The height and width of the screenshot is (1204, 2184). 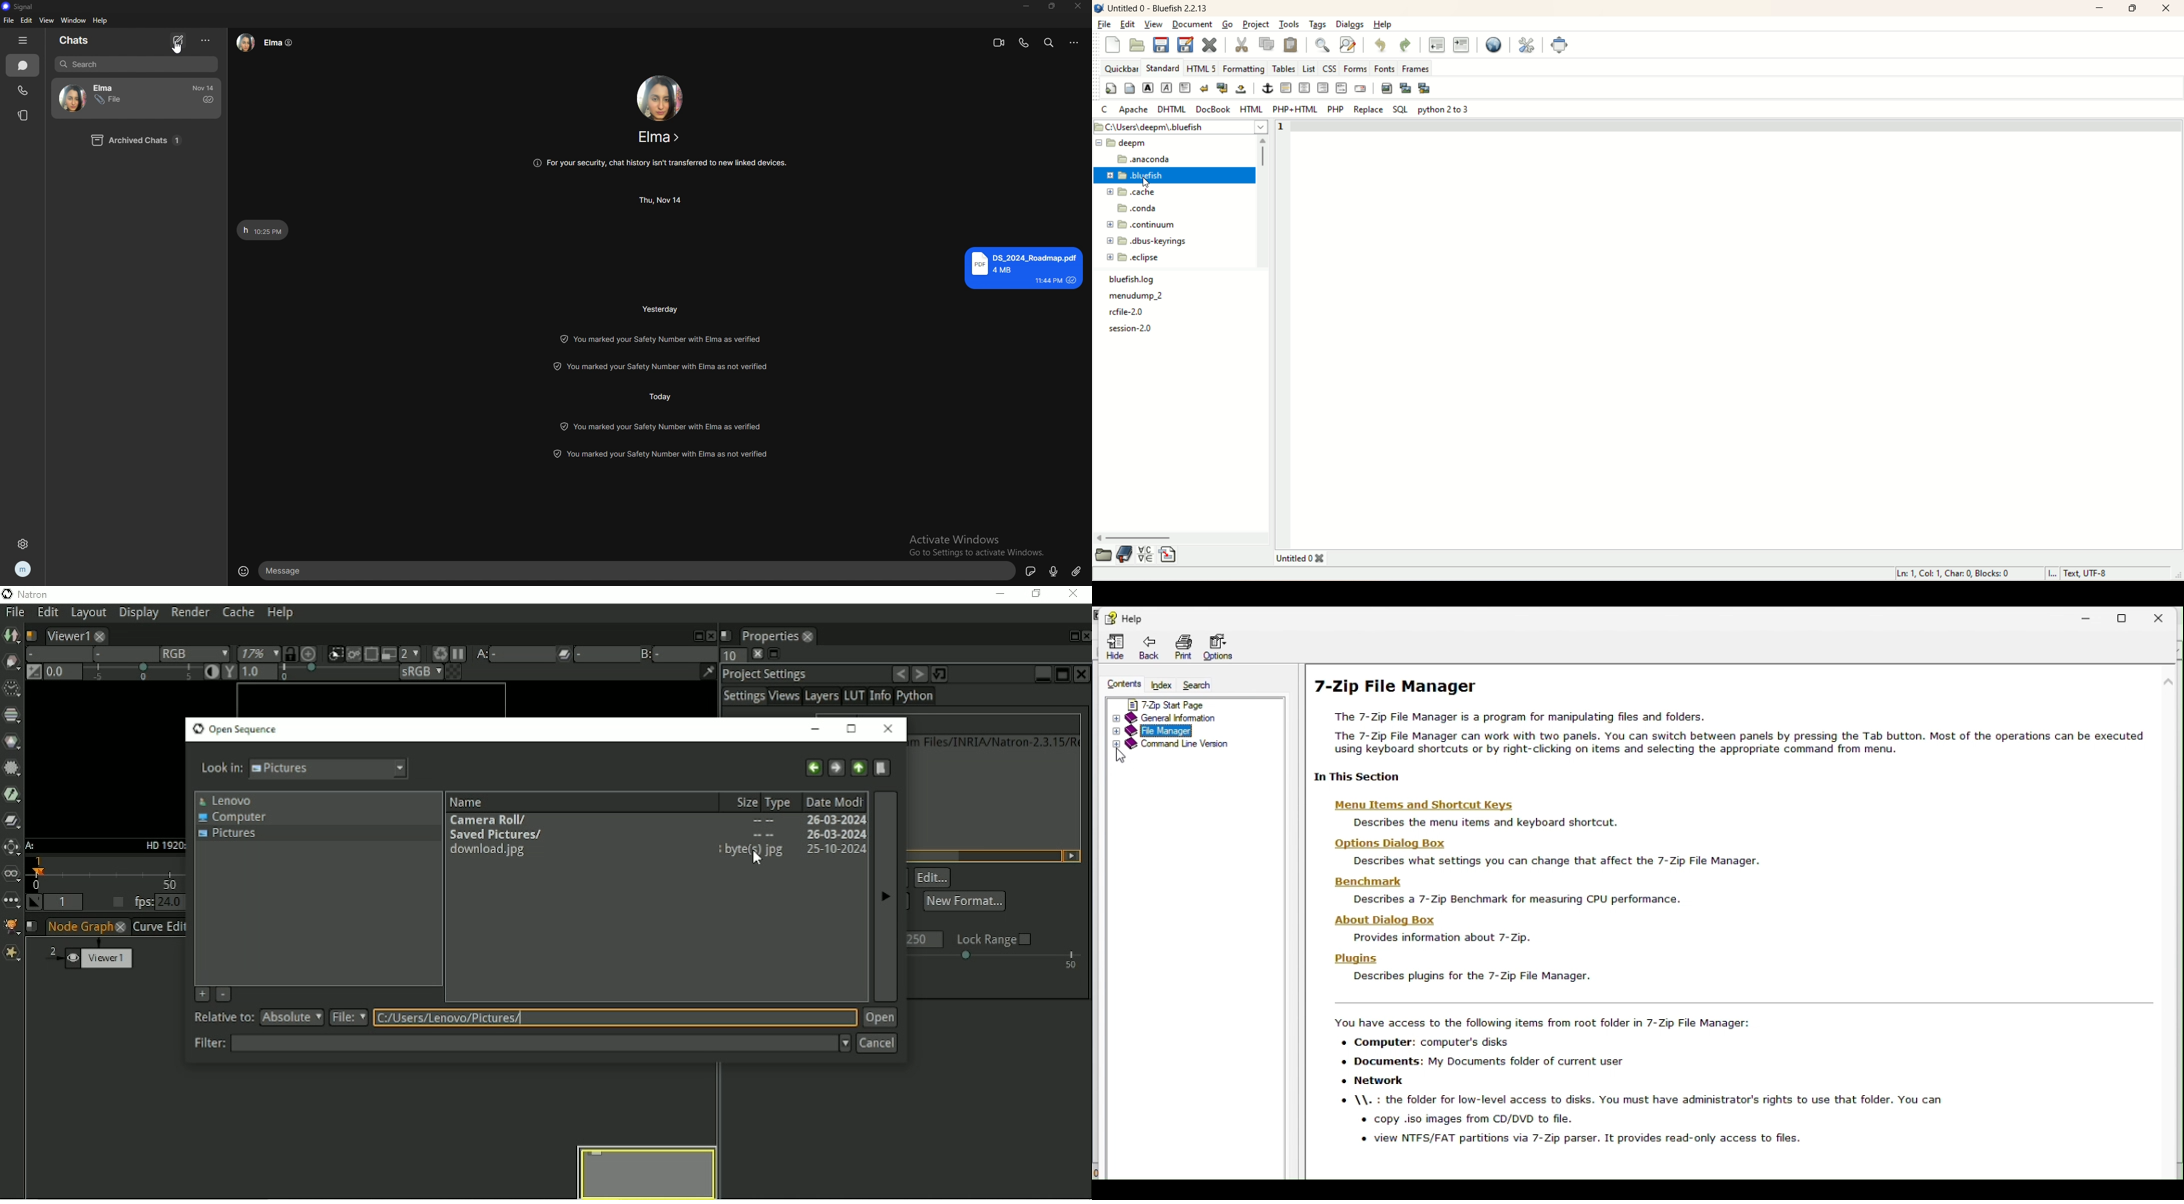 What do you see at coordinates (1185, 45) in the screenshot?
I see `save file as` at bounding box center [1185, 45].